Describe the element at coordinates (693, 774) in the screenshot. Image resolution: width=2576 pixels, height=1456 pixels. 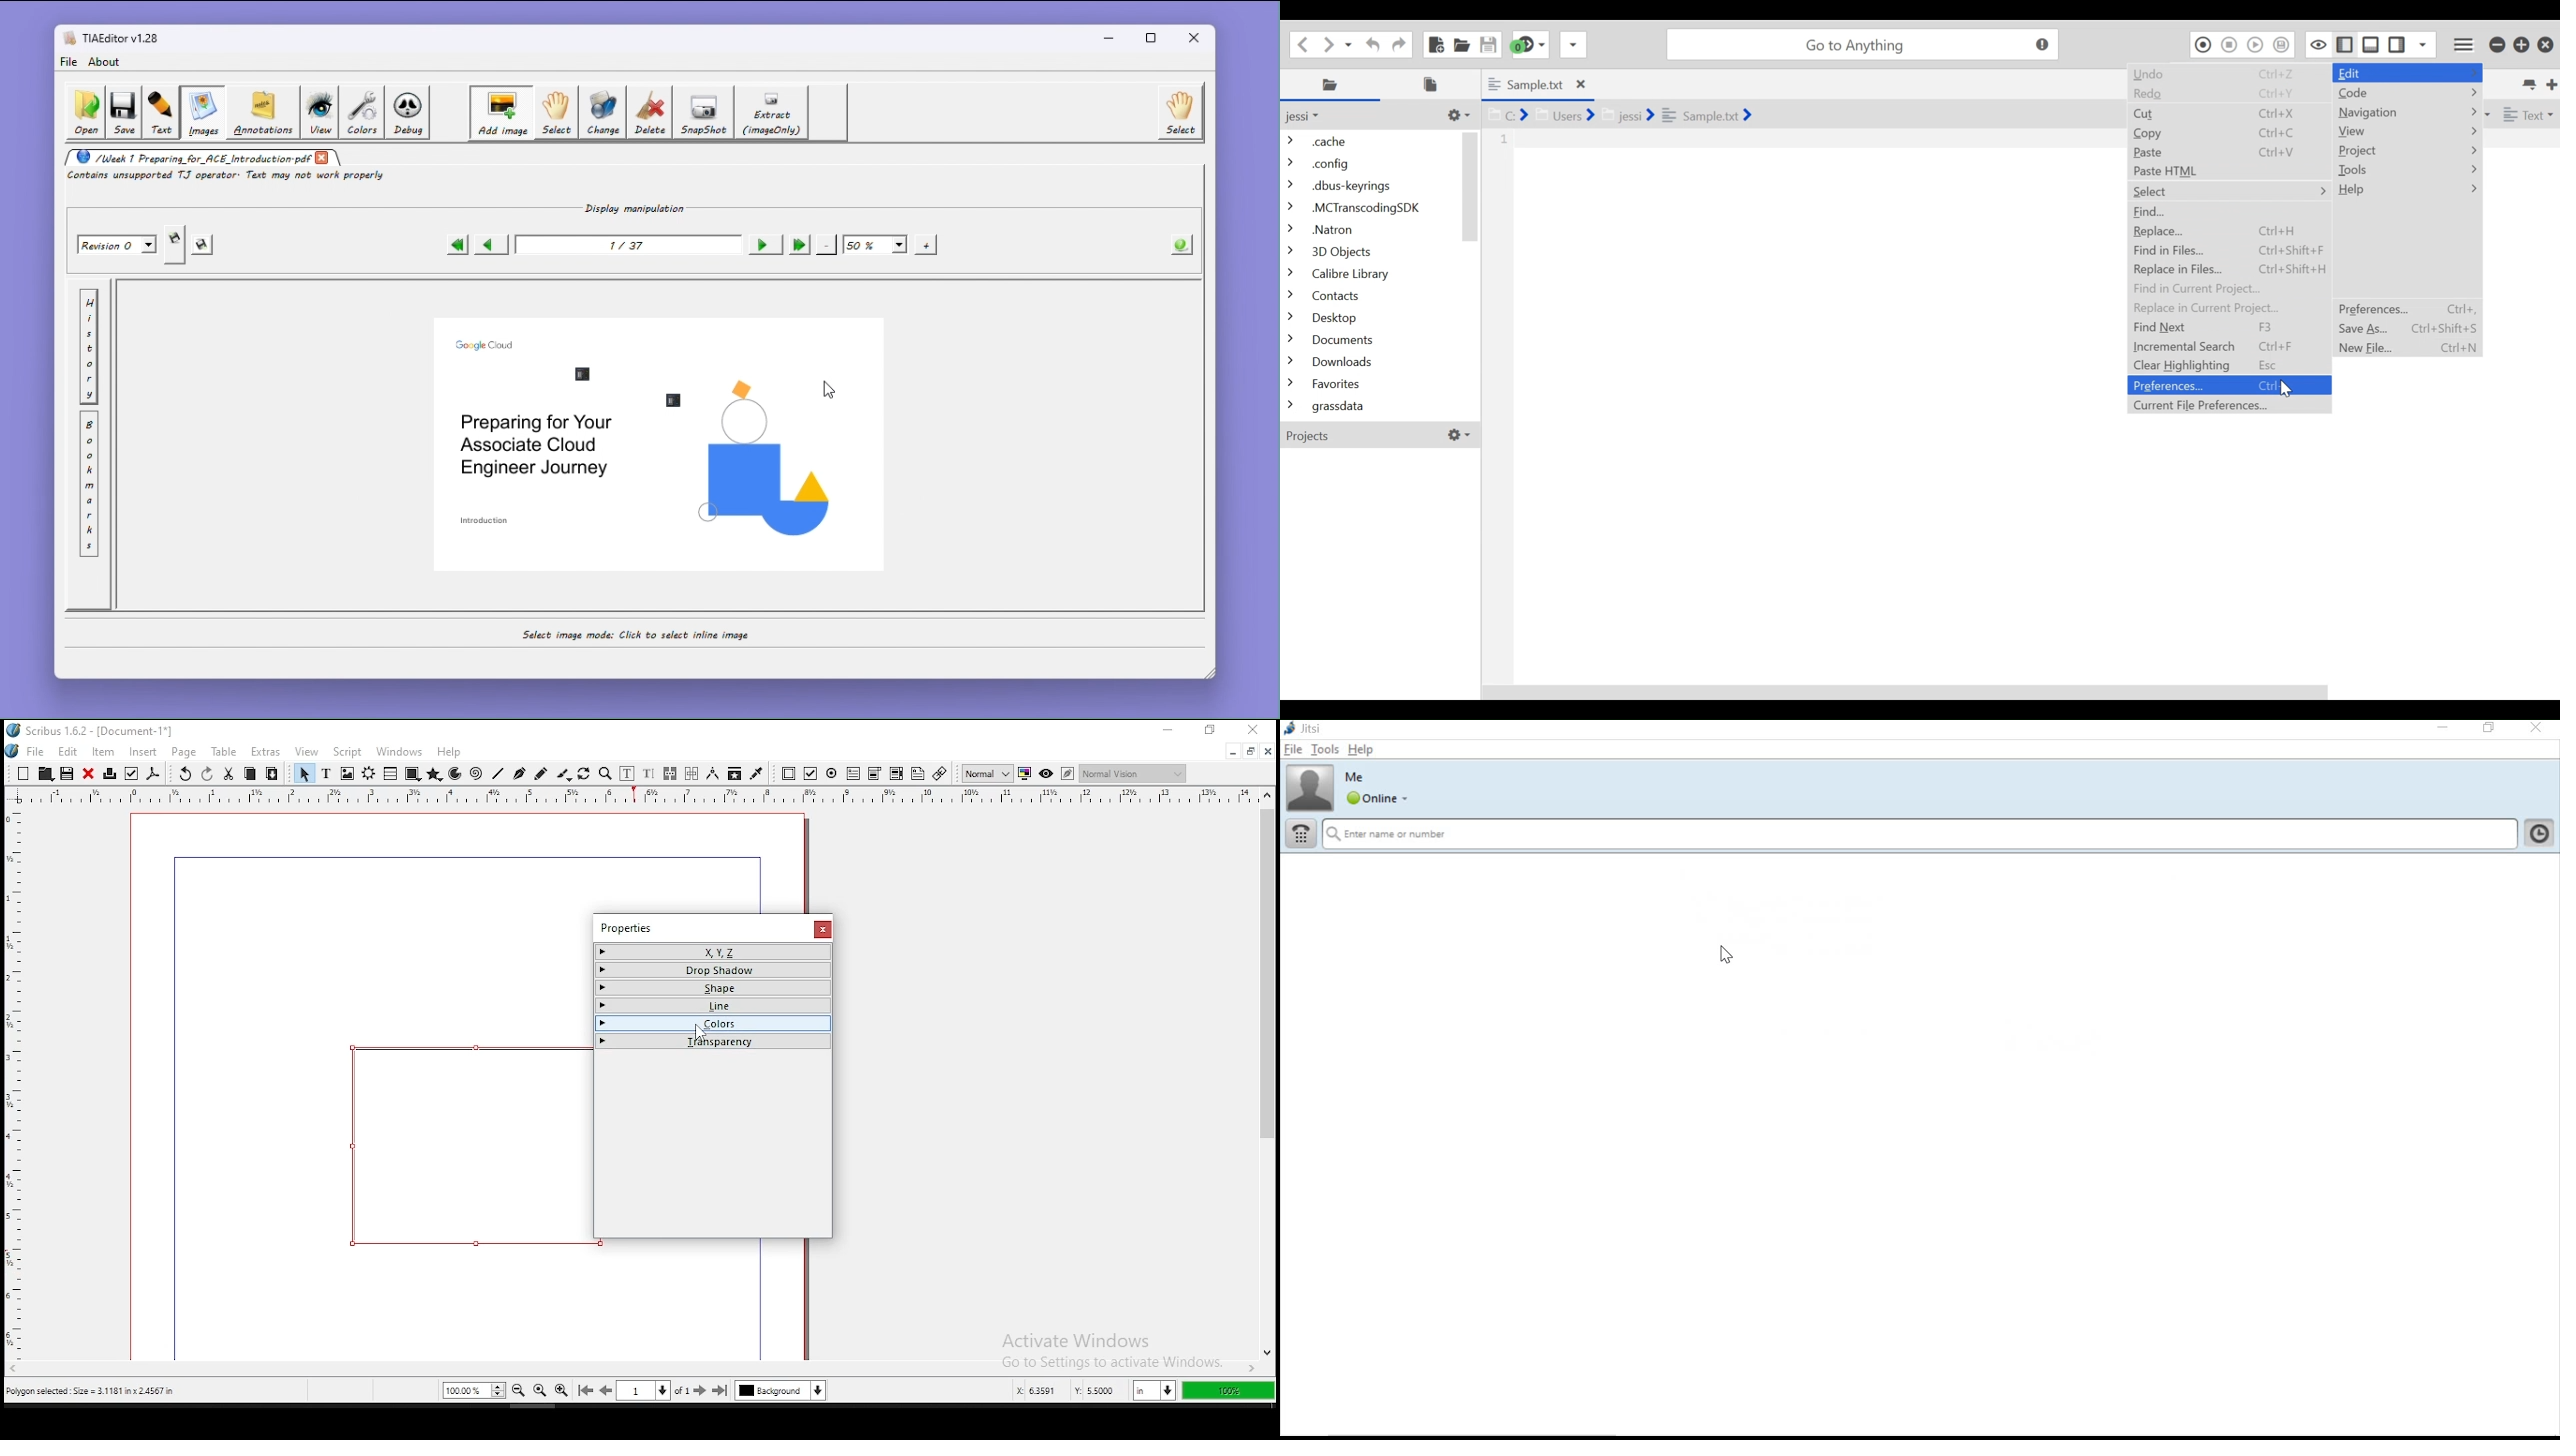
I see `unlink text frames` at that location.